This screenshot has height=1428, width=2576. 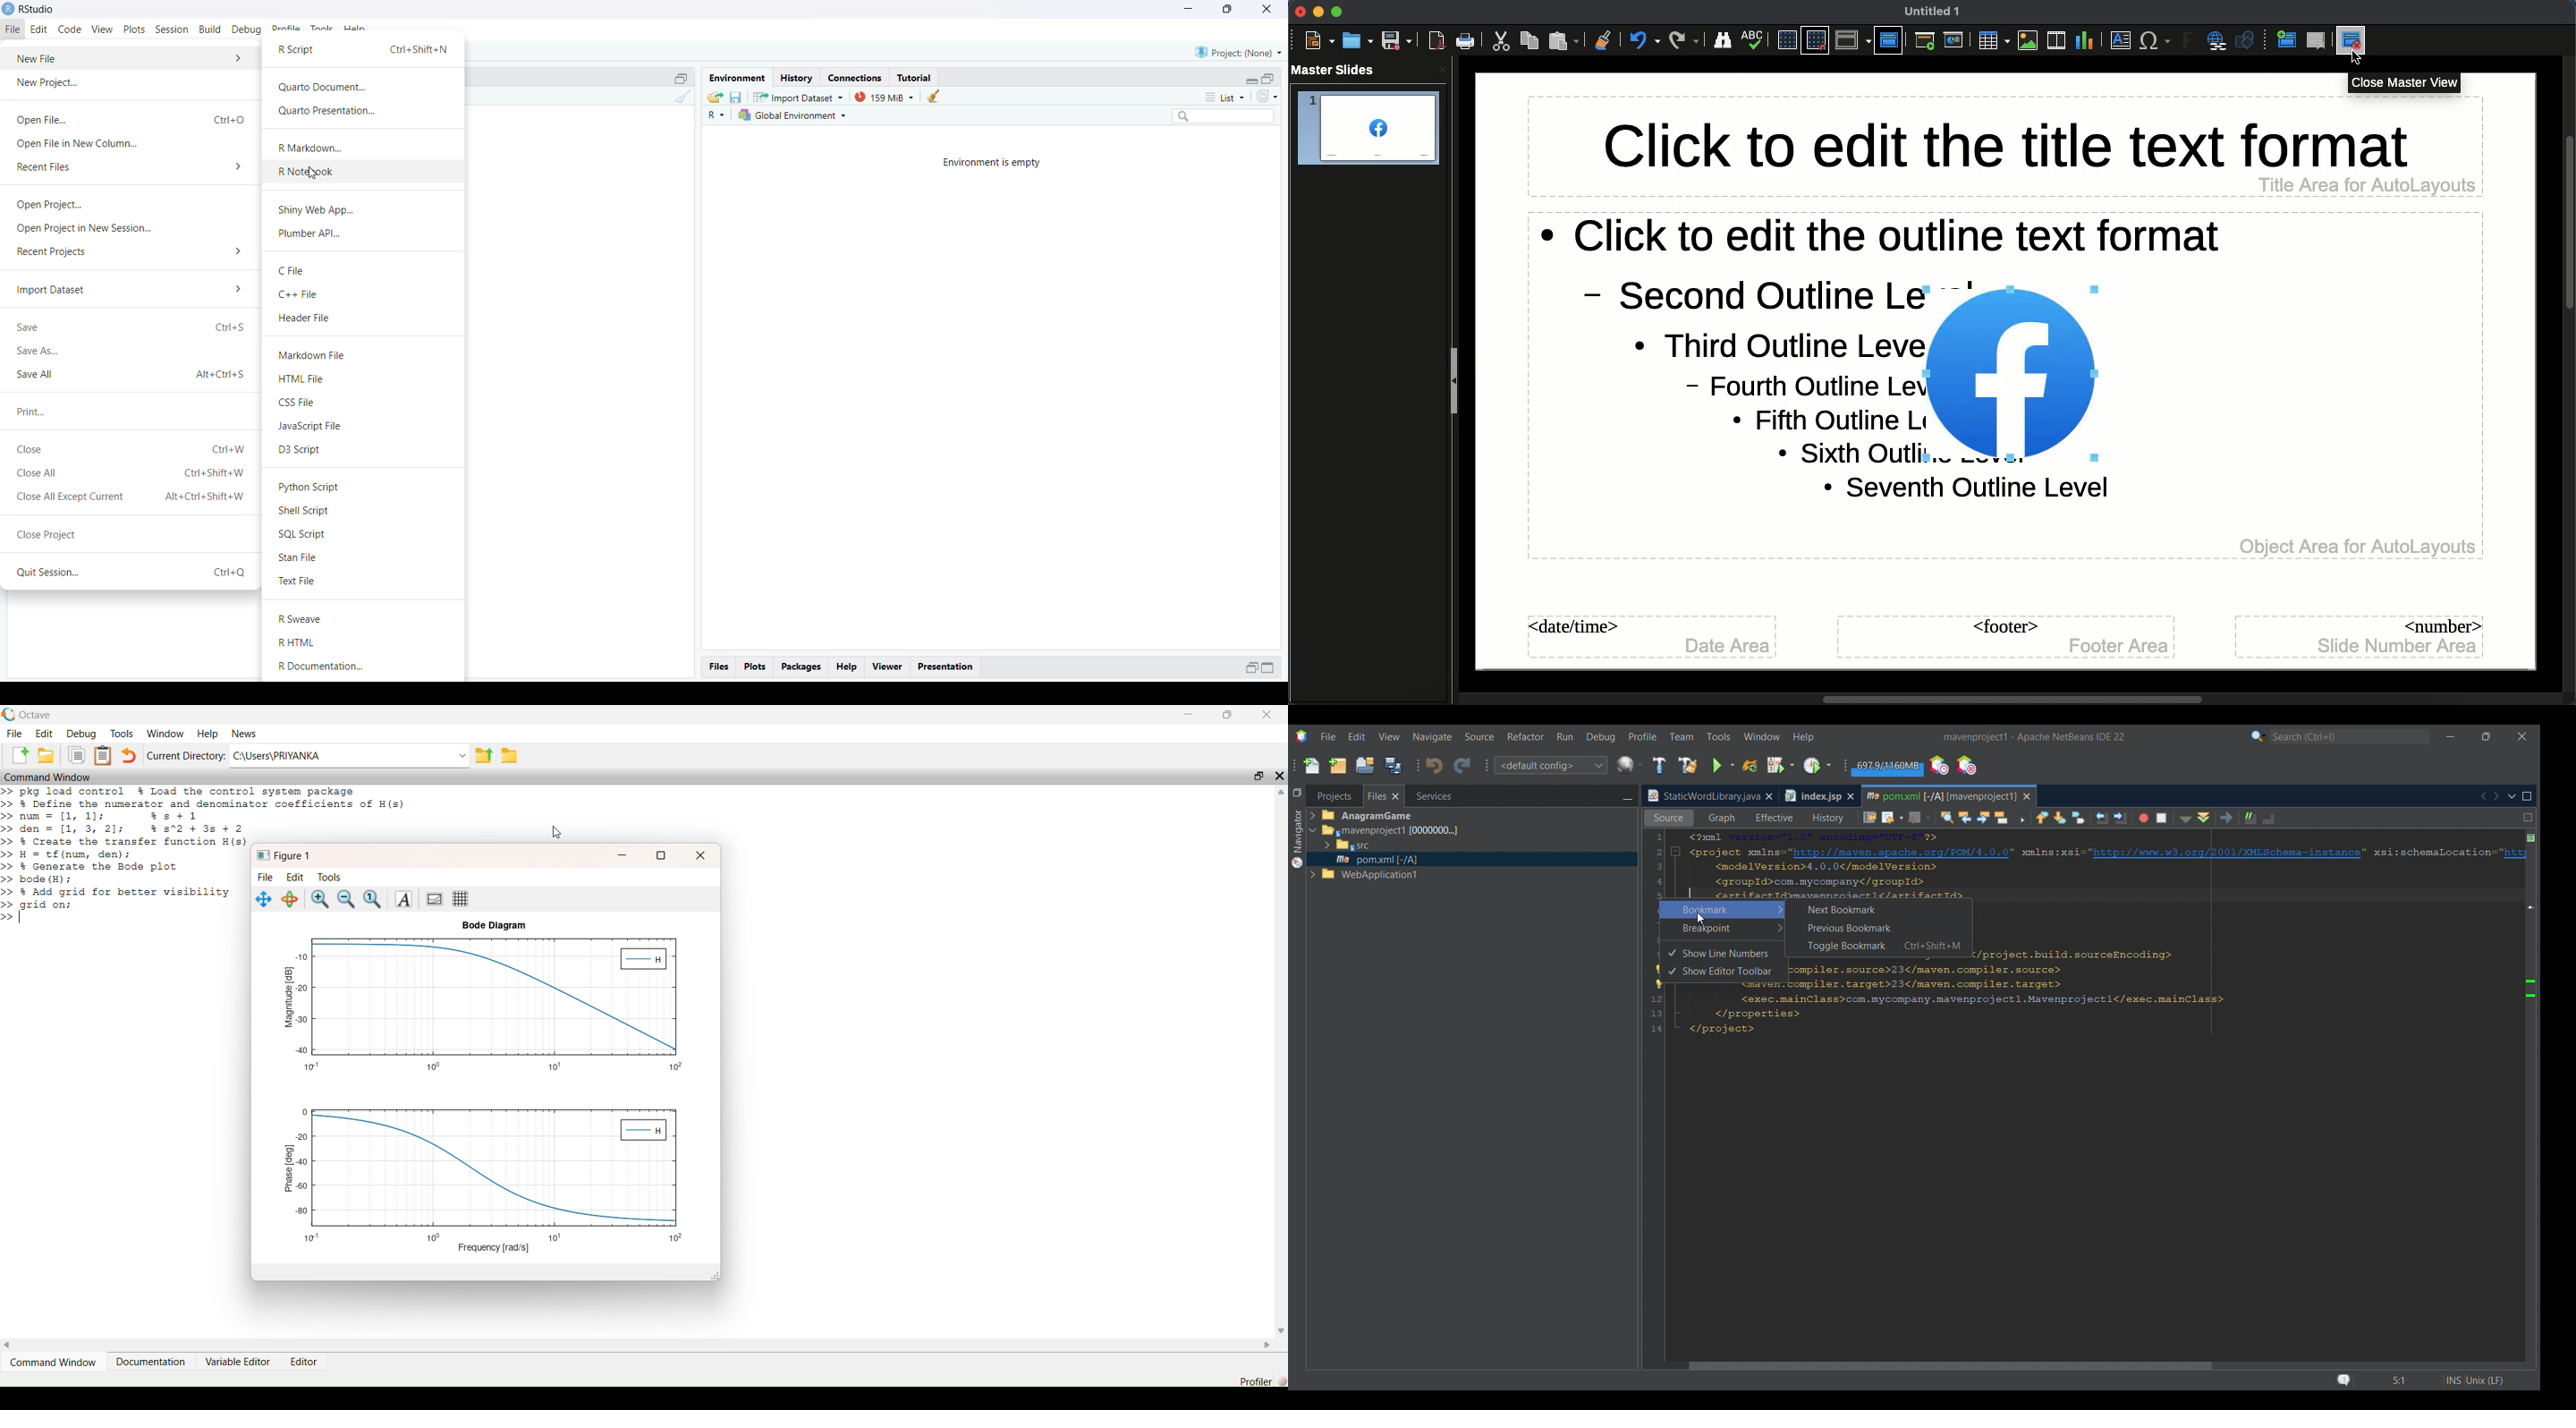 I want to click on Scroll bar, so click(x=2568, y=223).